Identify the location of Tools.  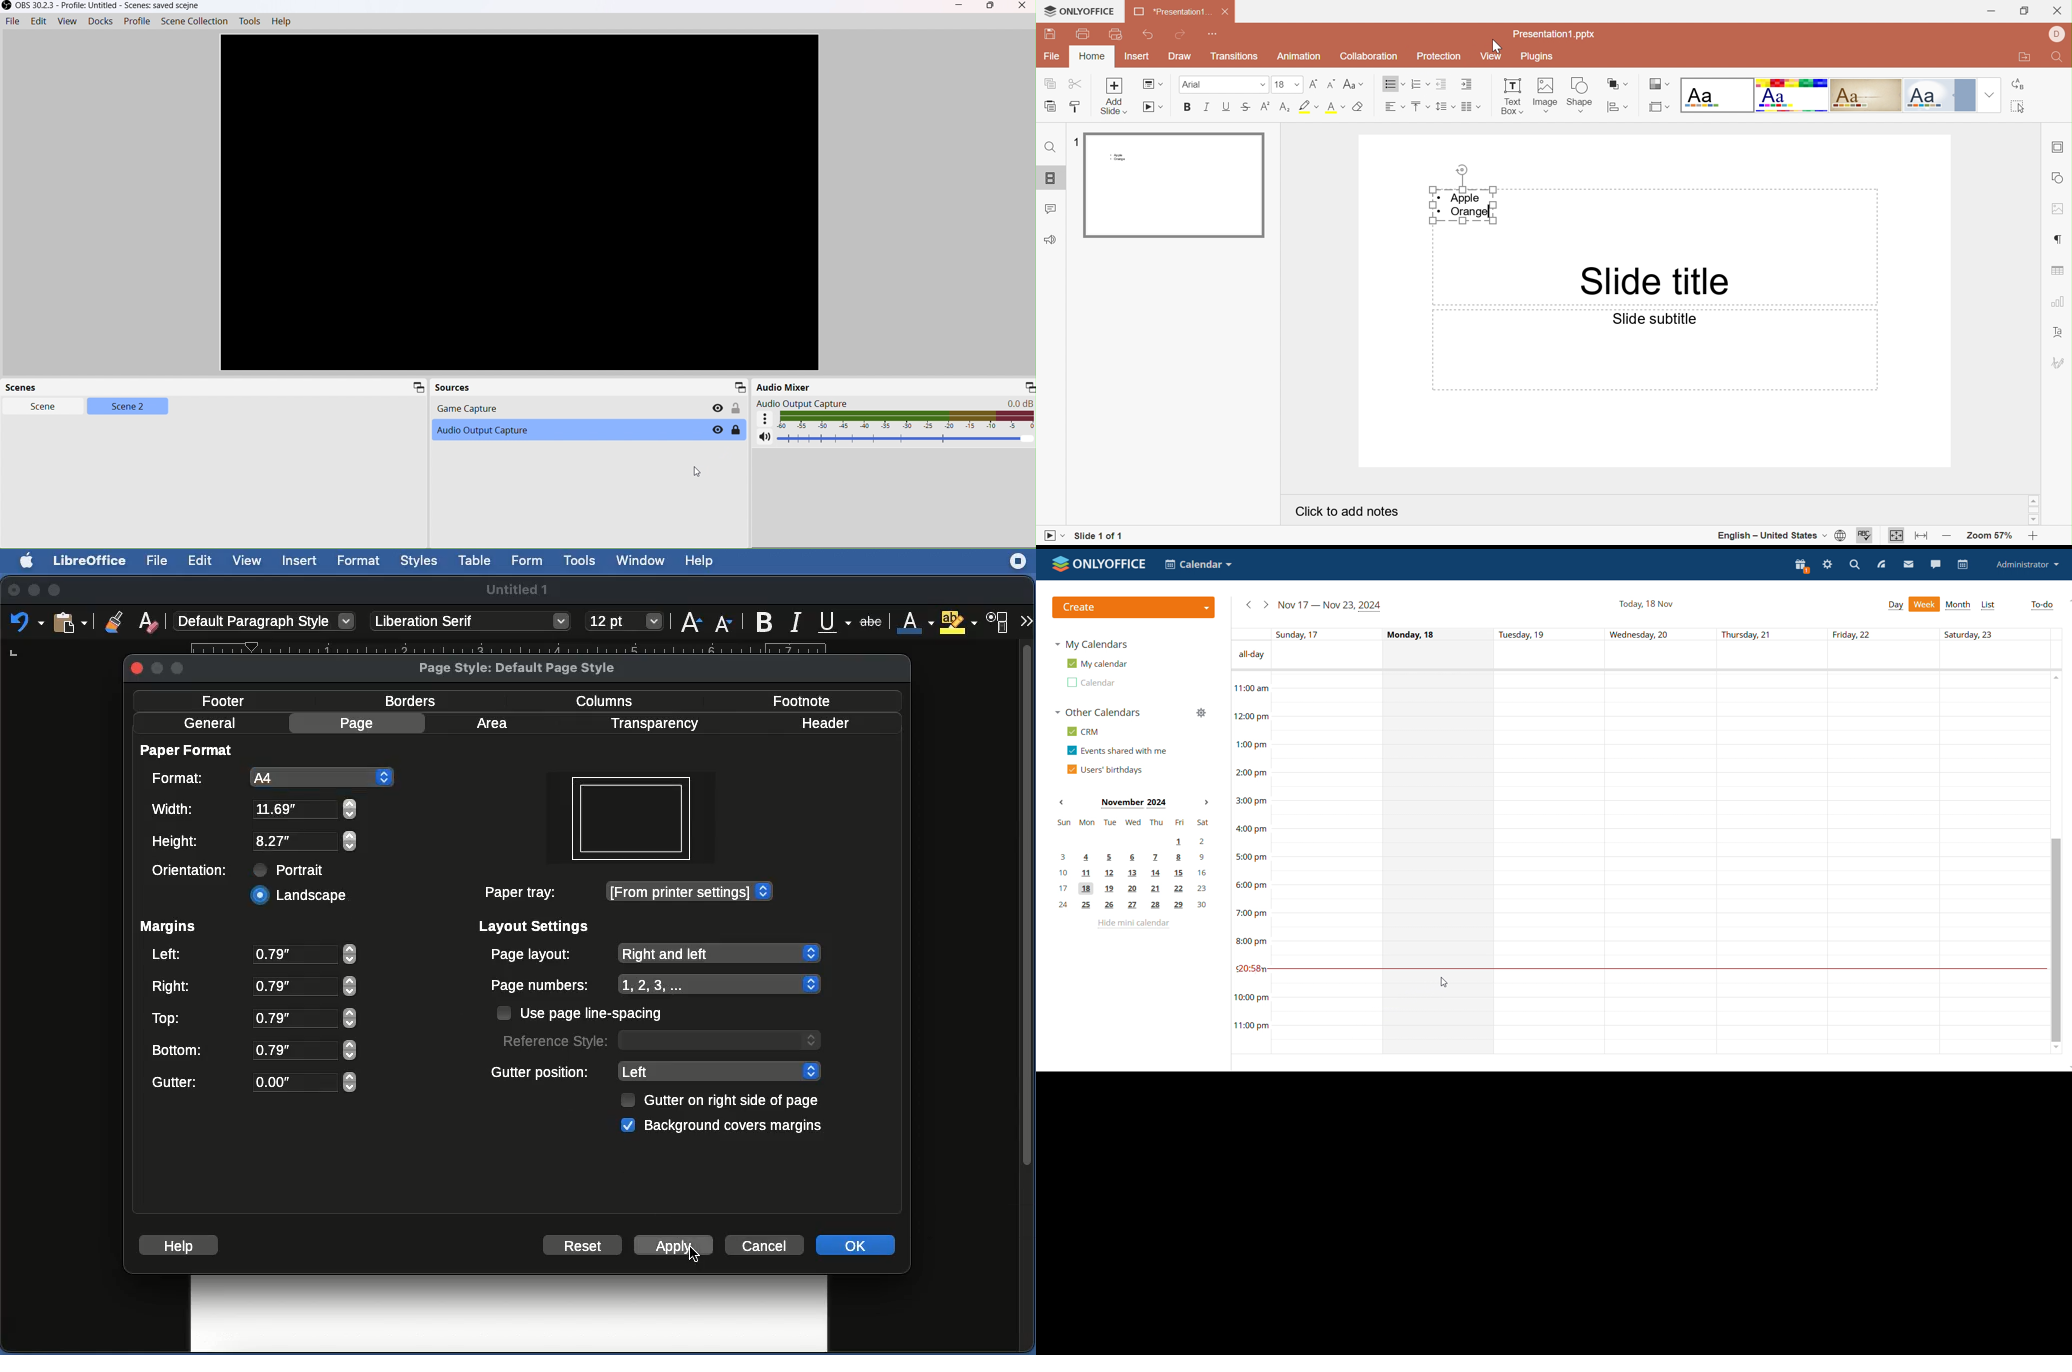
(251, 22).